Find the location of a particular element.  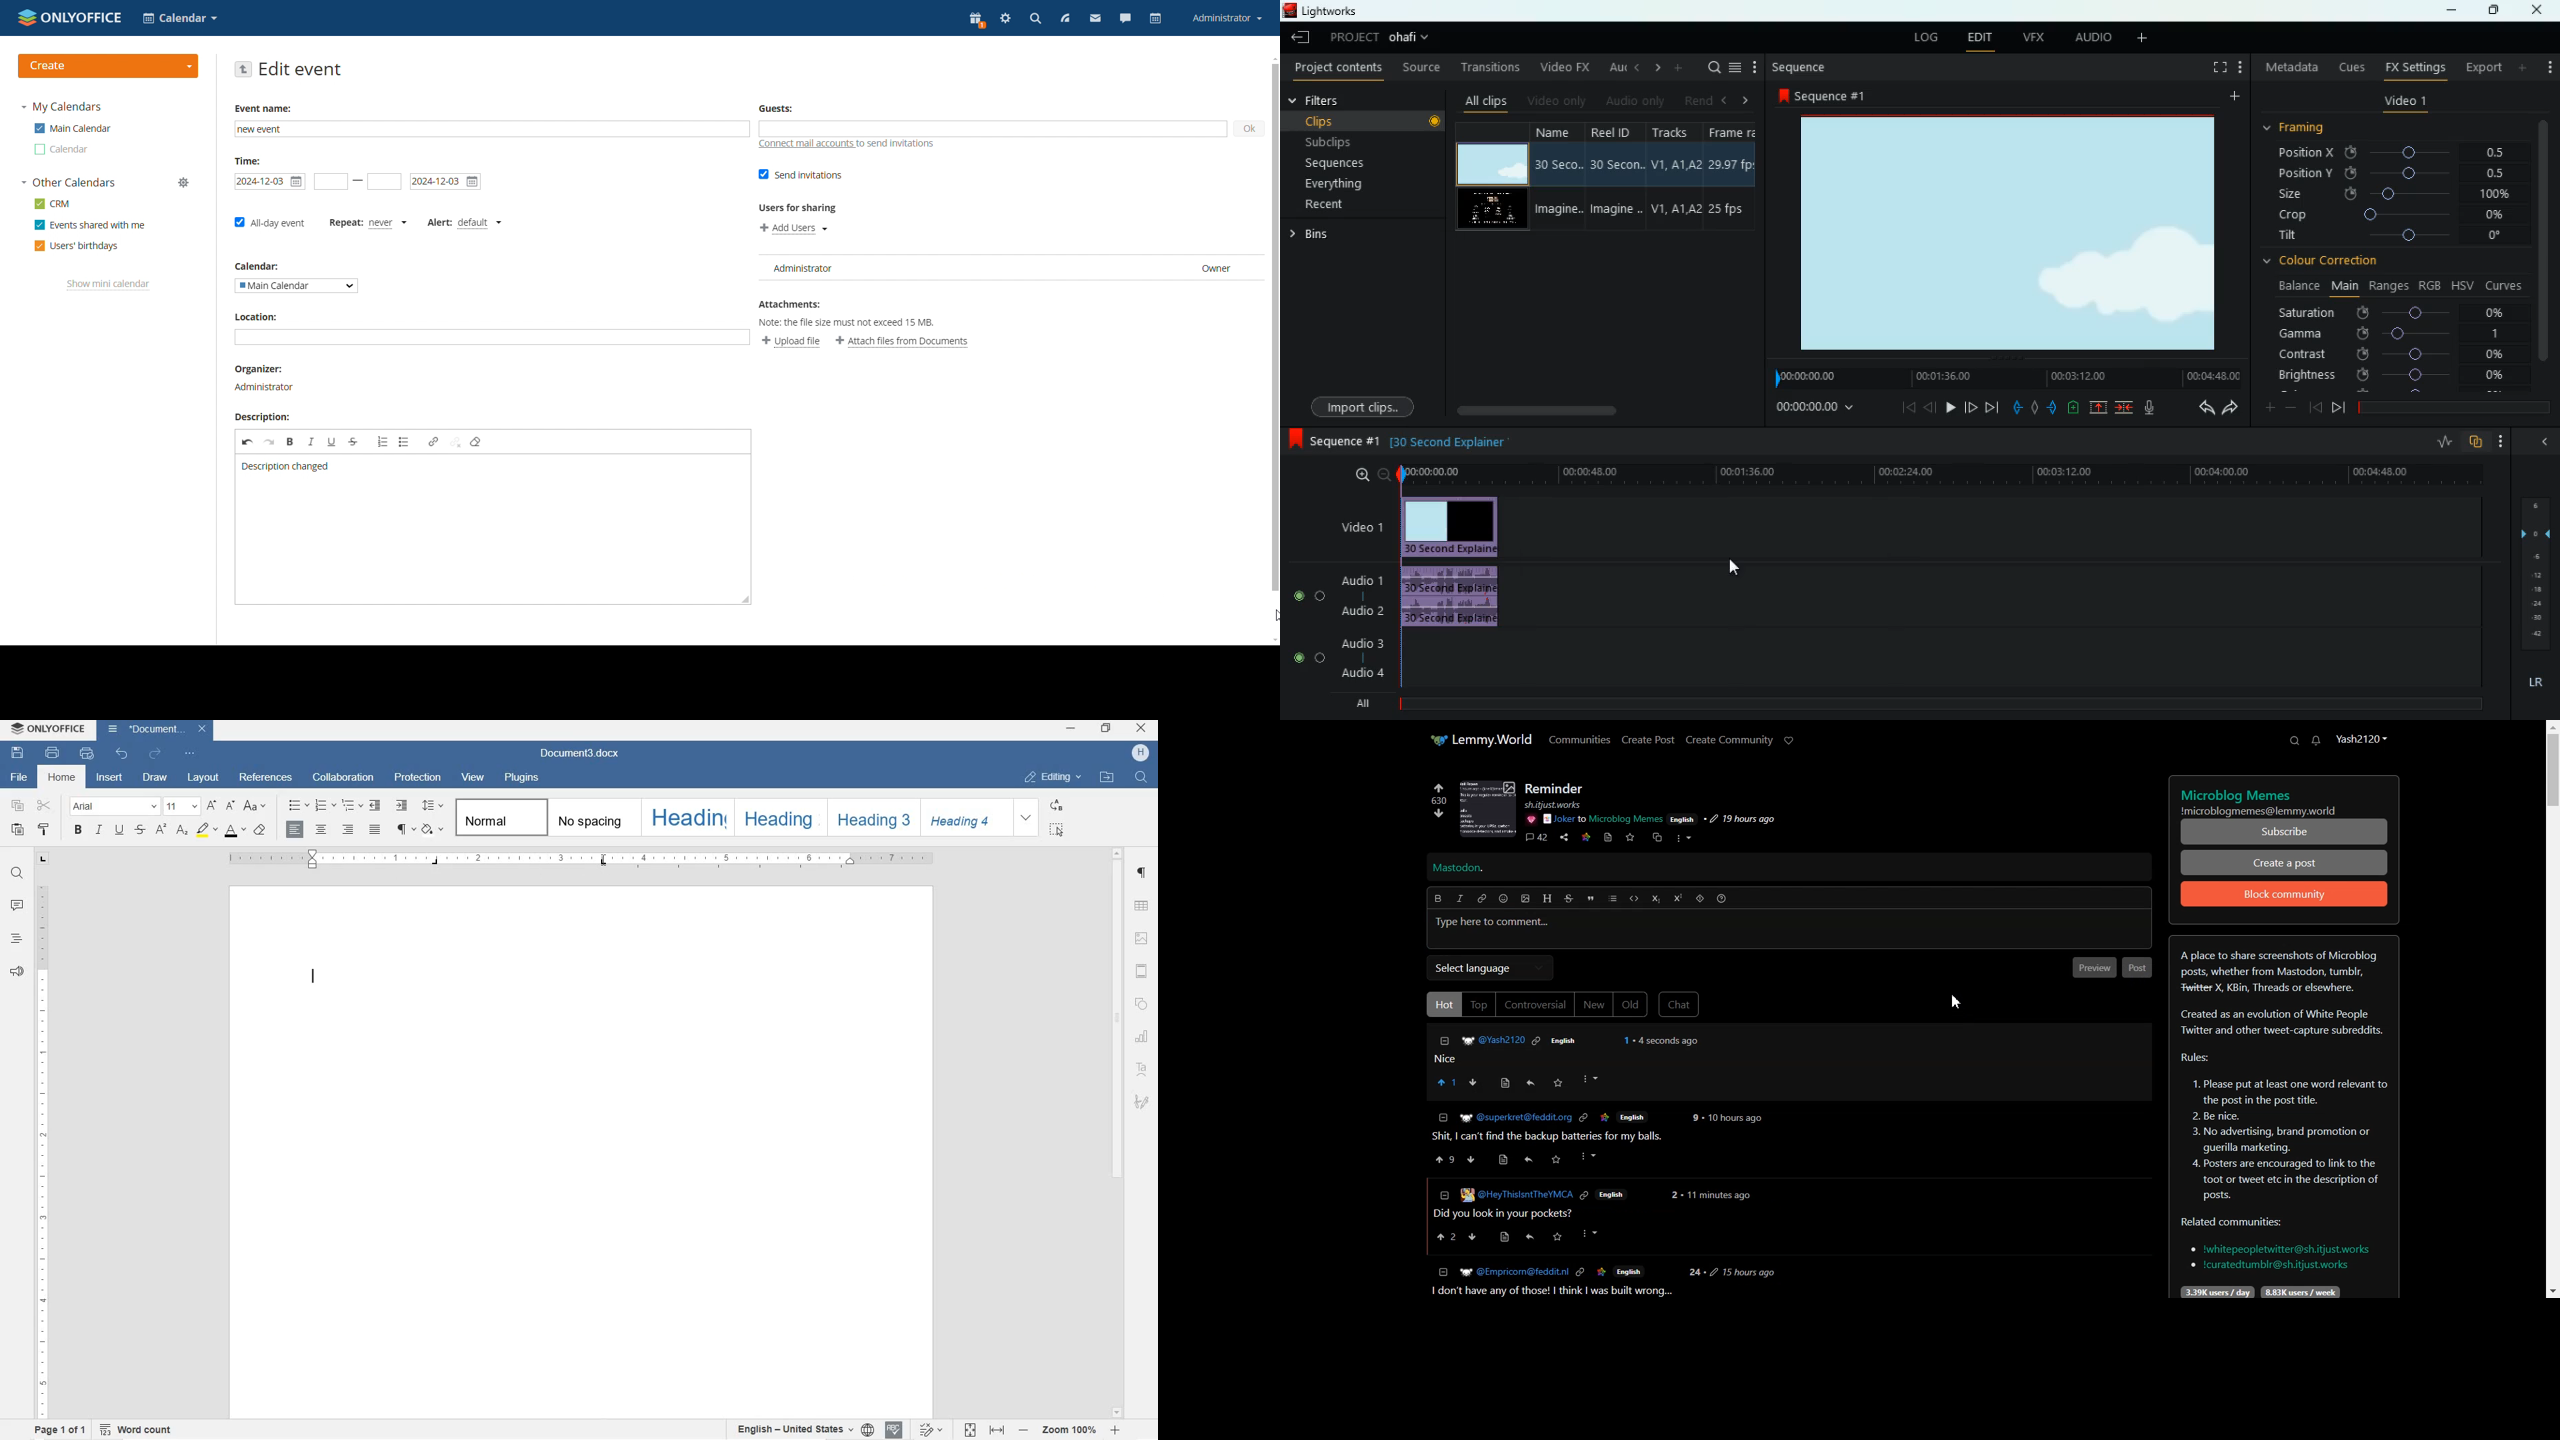

back is located at coordinates (1930, 407).